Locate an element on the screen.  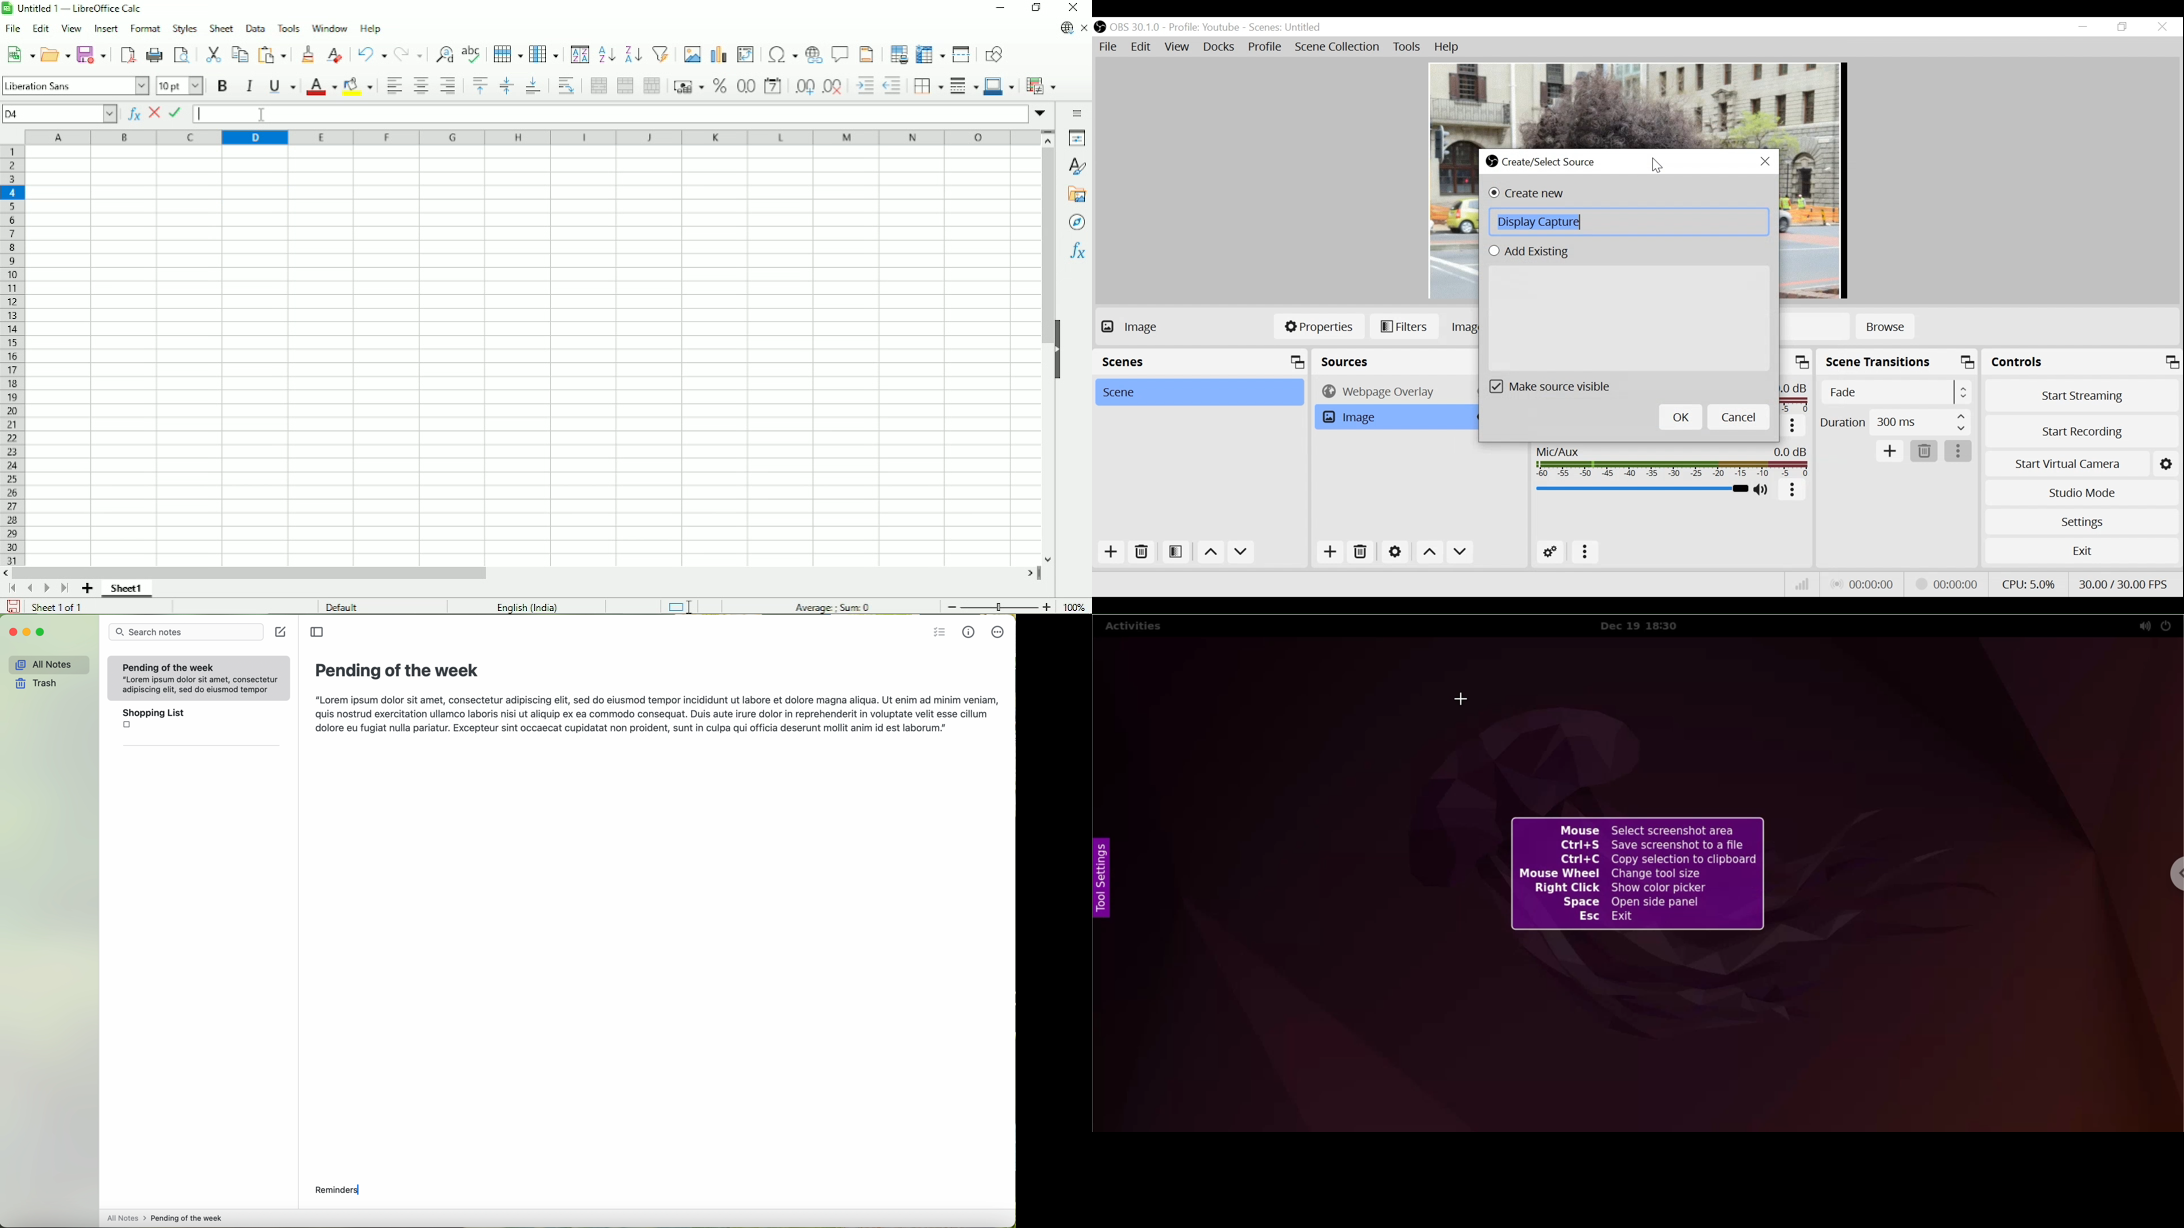
OBS Version is located at coordinates (1135, 28).